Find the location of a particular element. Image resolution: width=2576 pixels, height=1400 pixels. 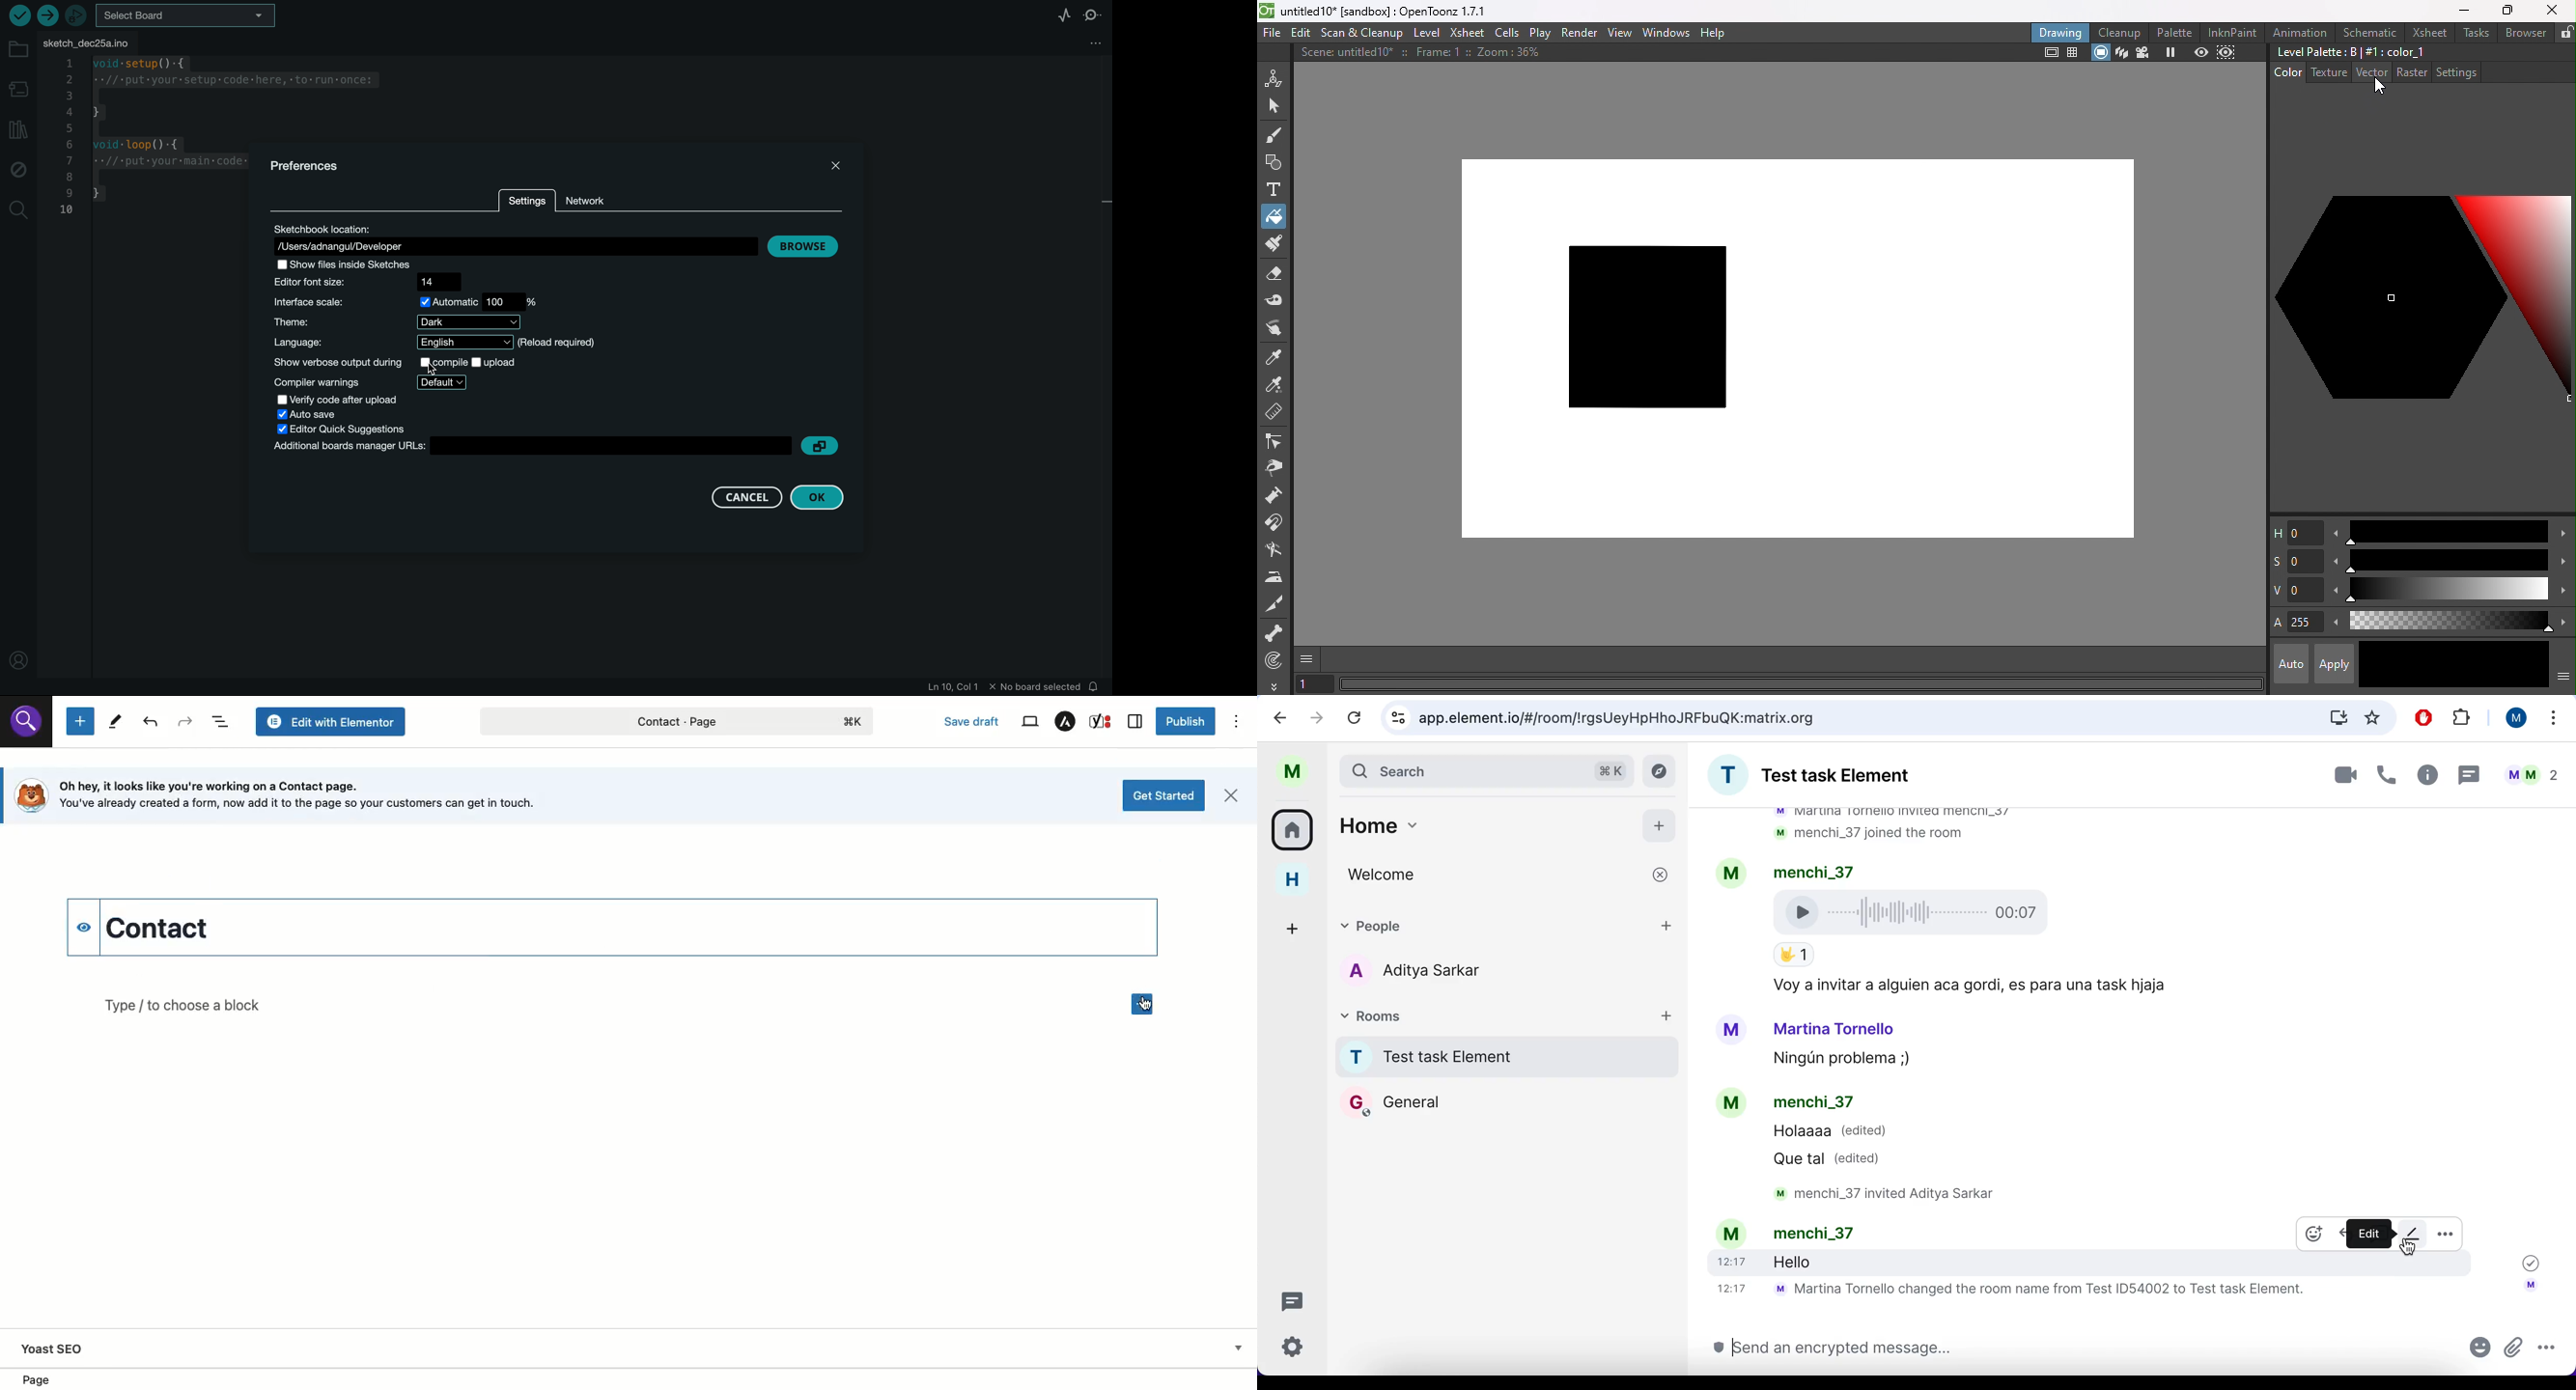

Cutter tool is located at coordinates (1278, 604).